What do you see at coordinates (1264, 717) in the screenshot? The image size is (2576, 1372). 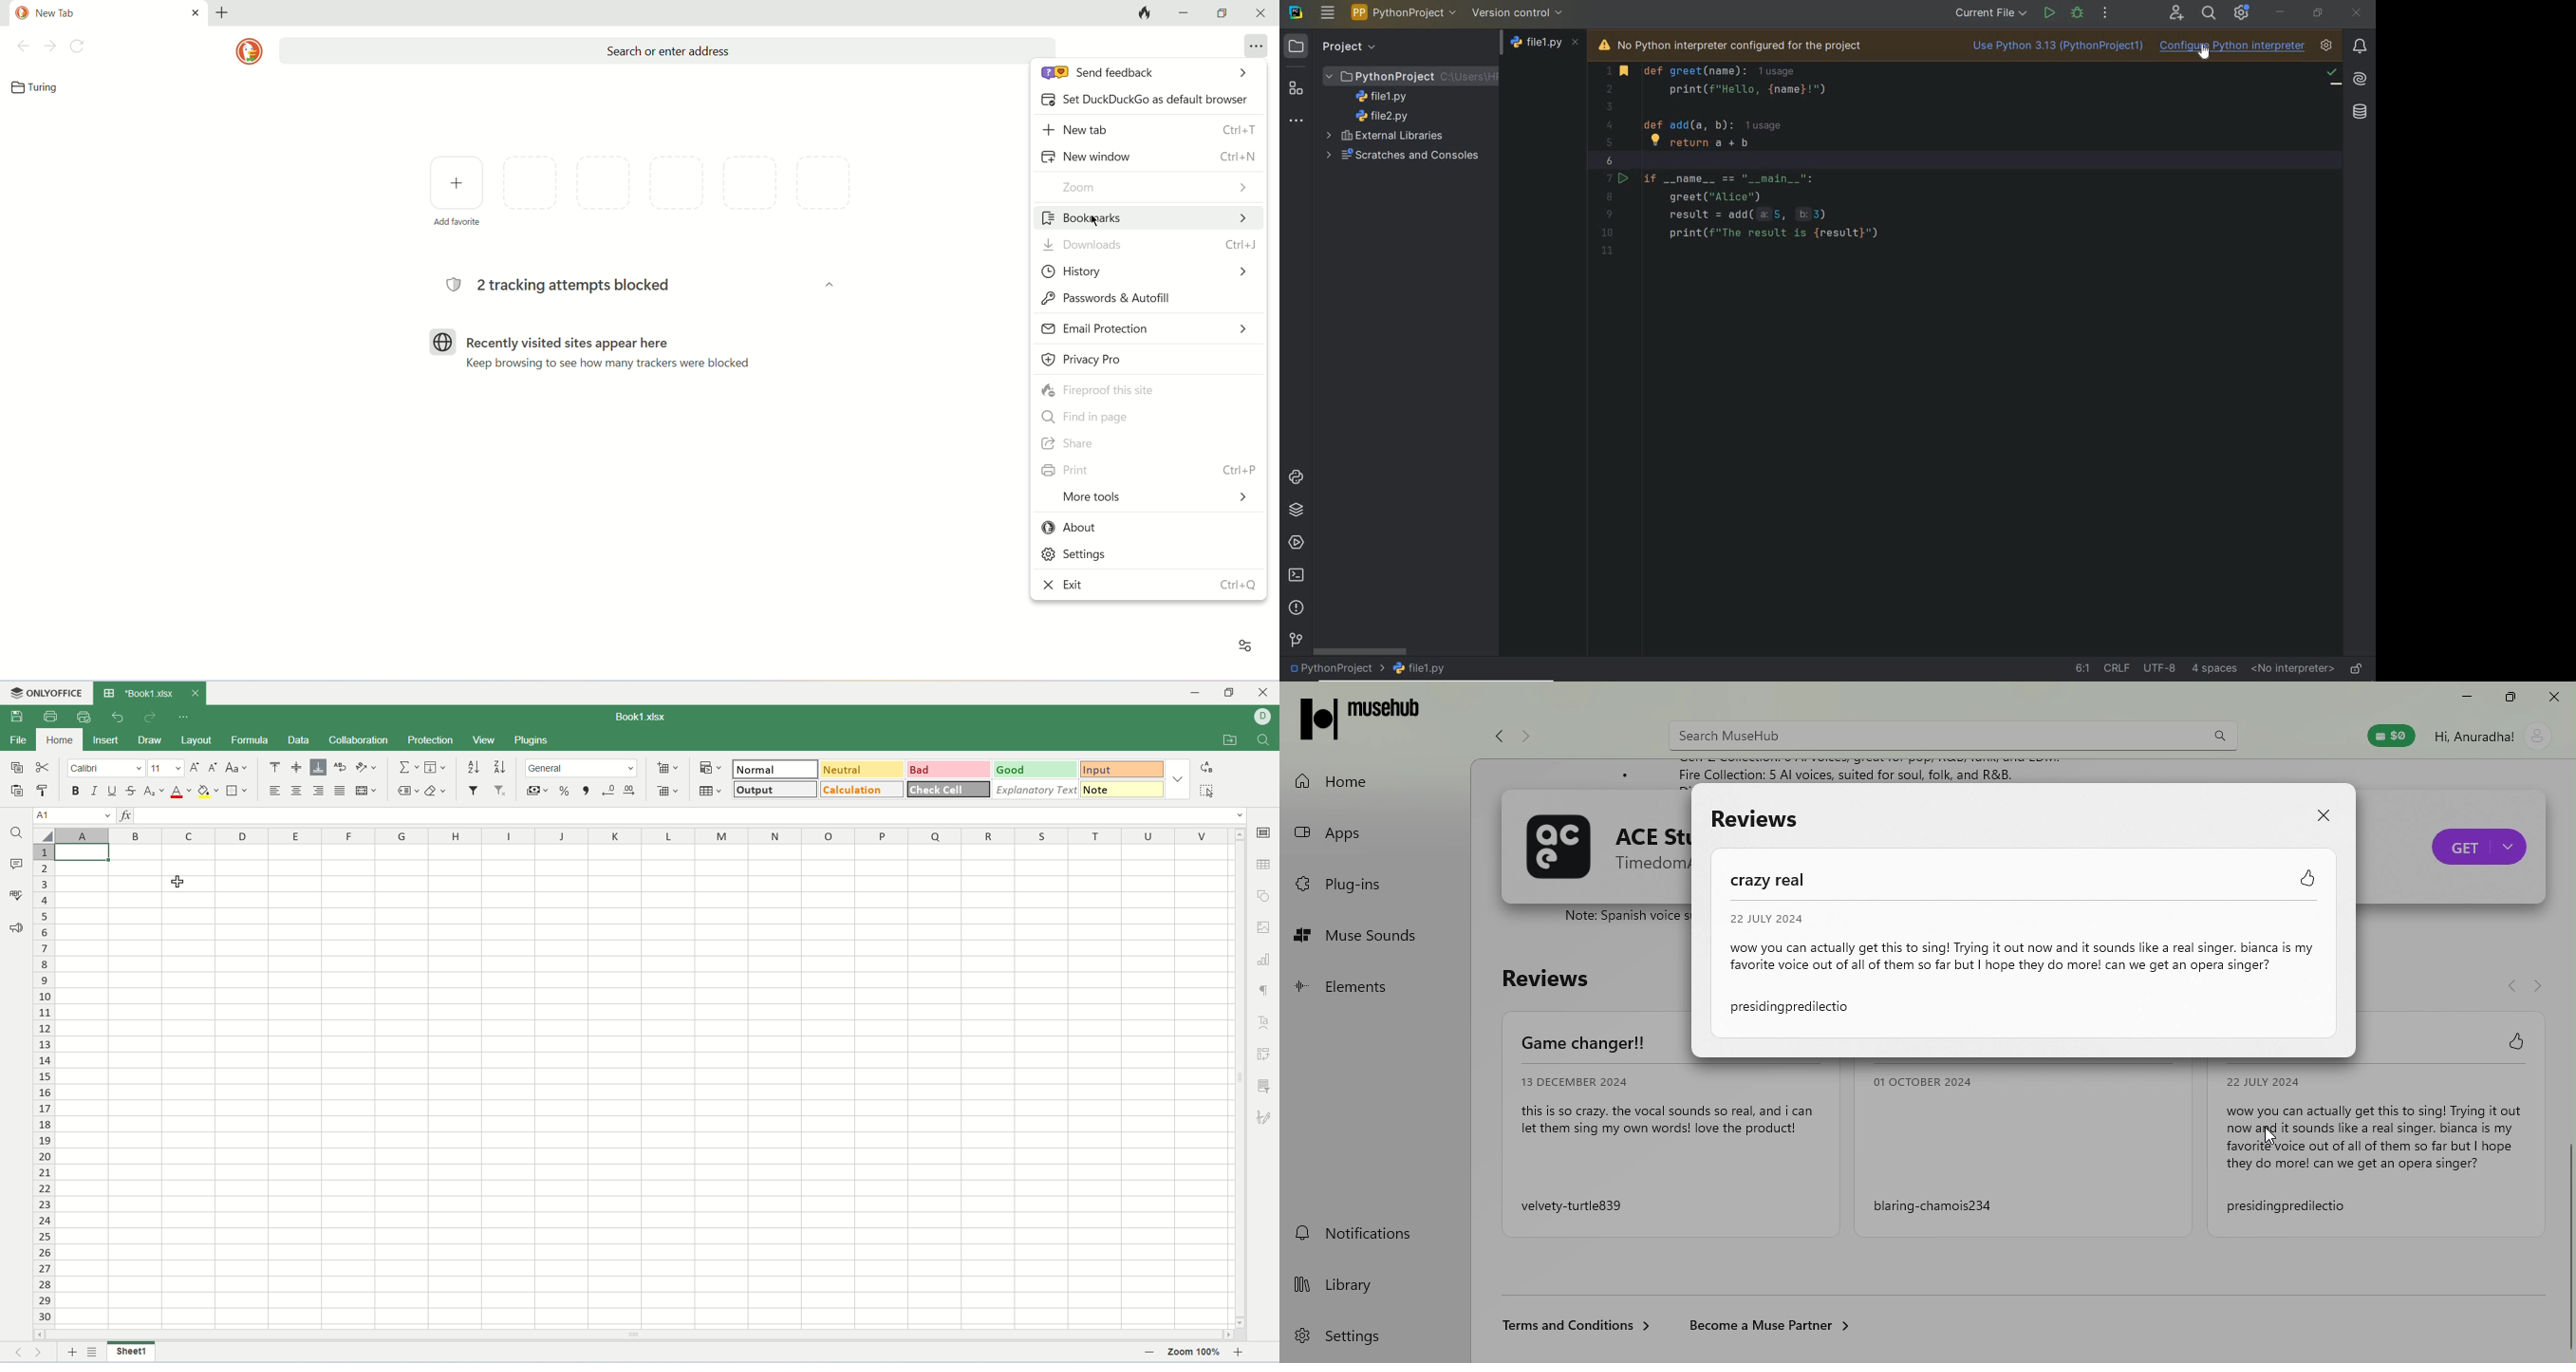 I see `username` at bounding box center [1264, 717].